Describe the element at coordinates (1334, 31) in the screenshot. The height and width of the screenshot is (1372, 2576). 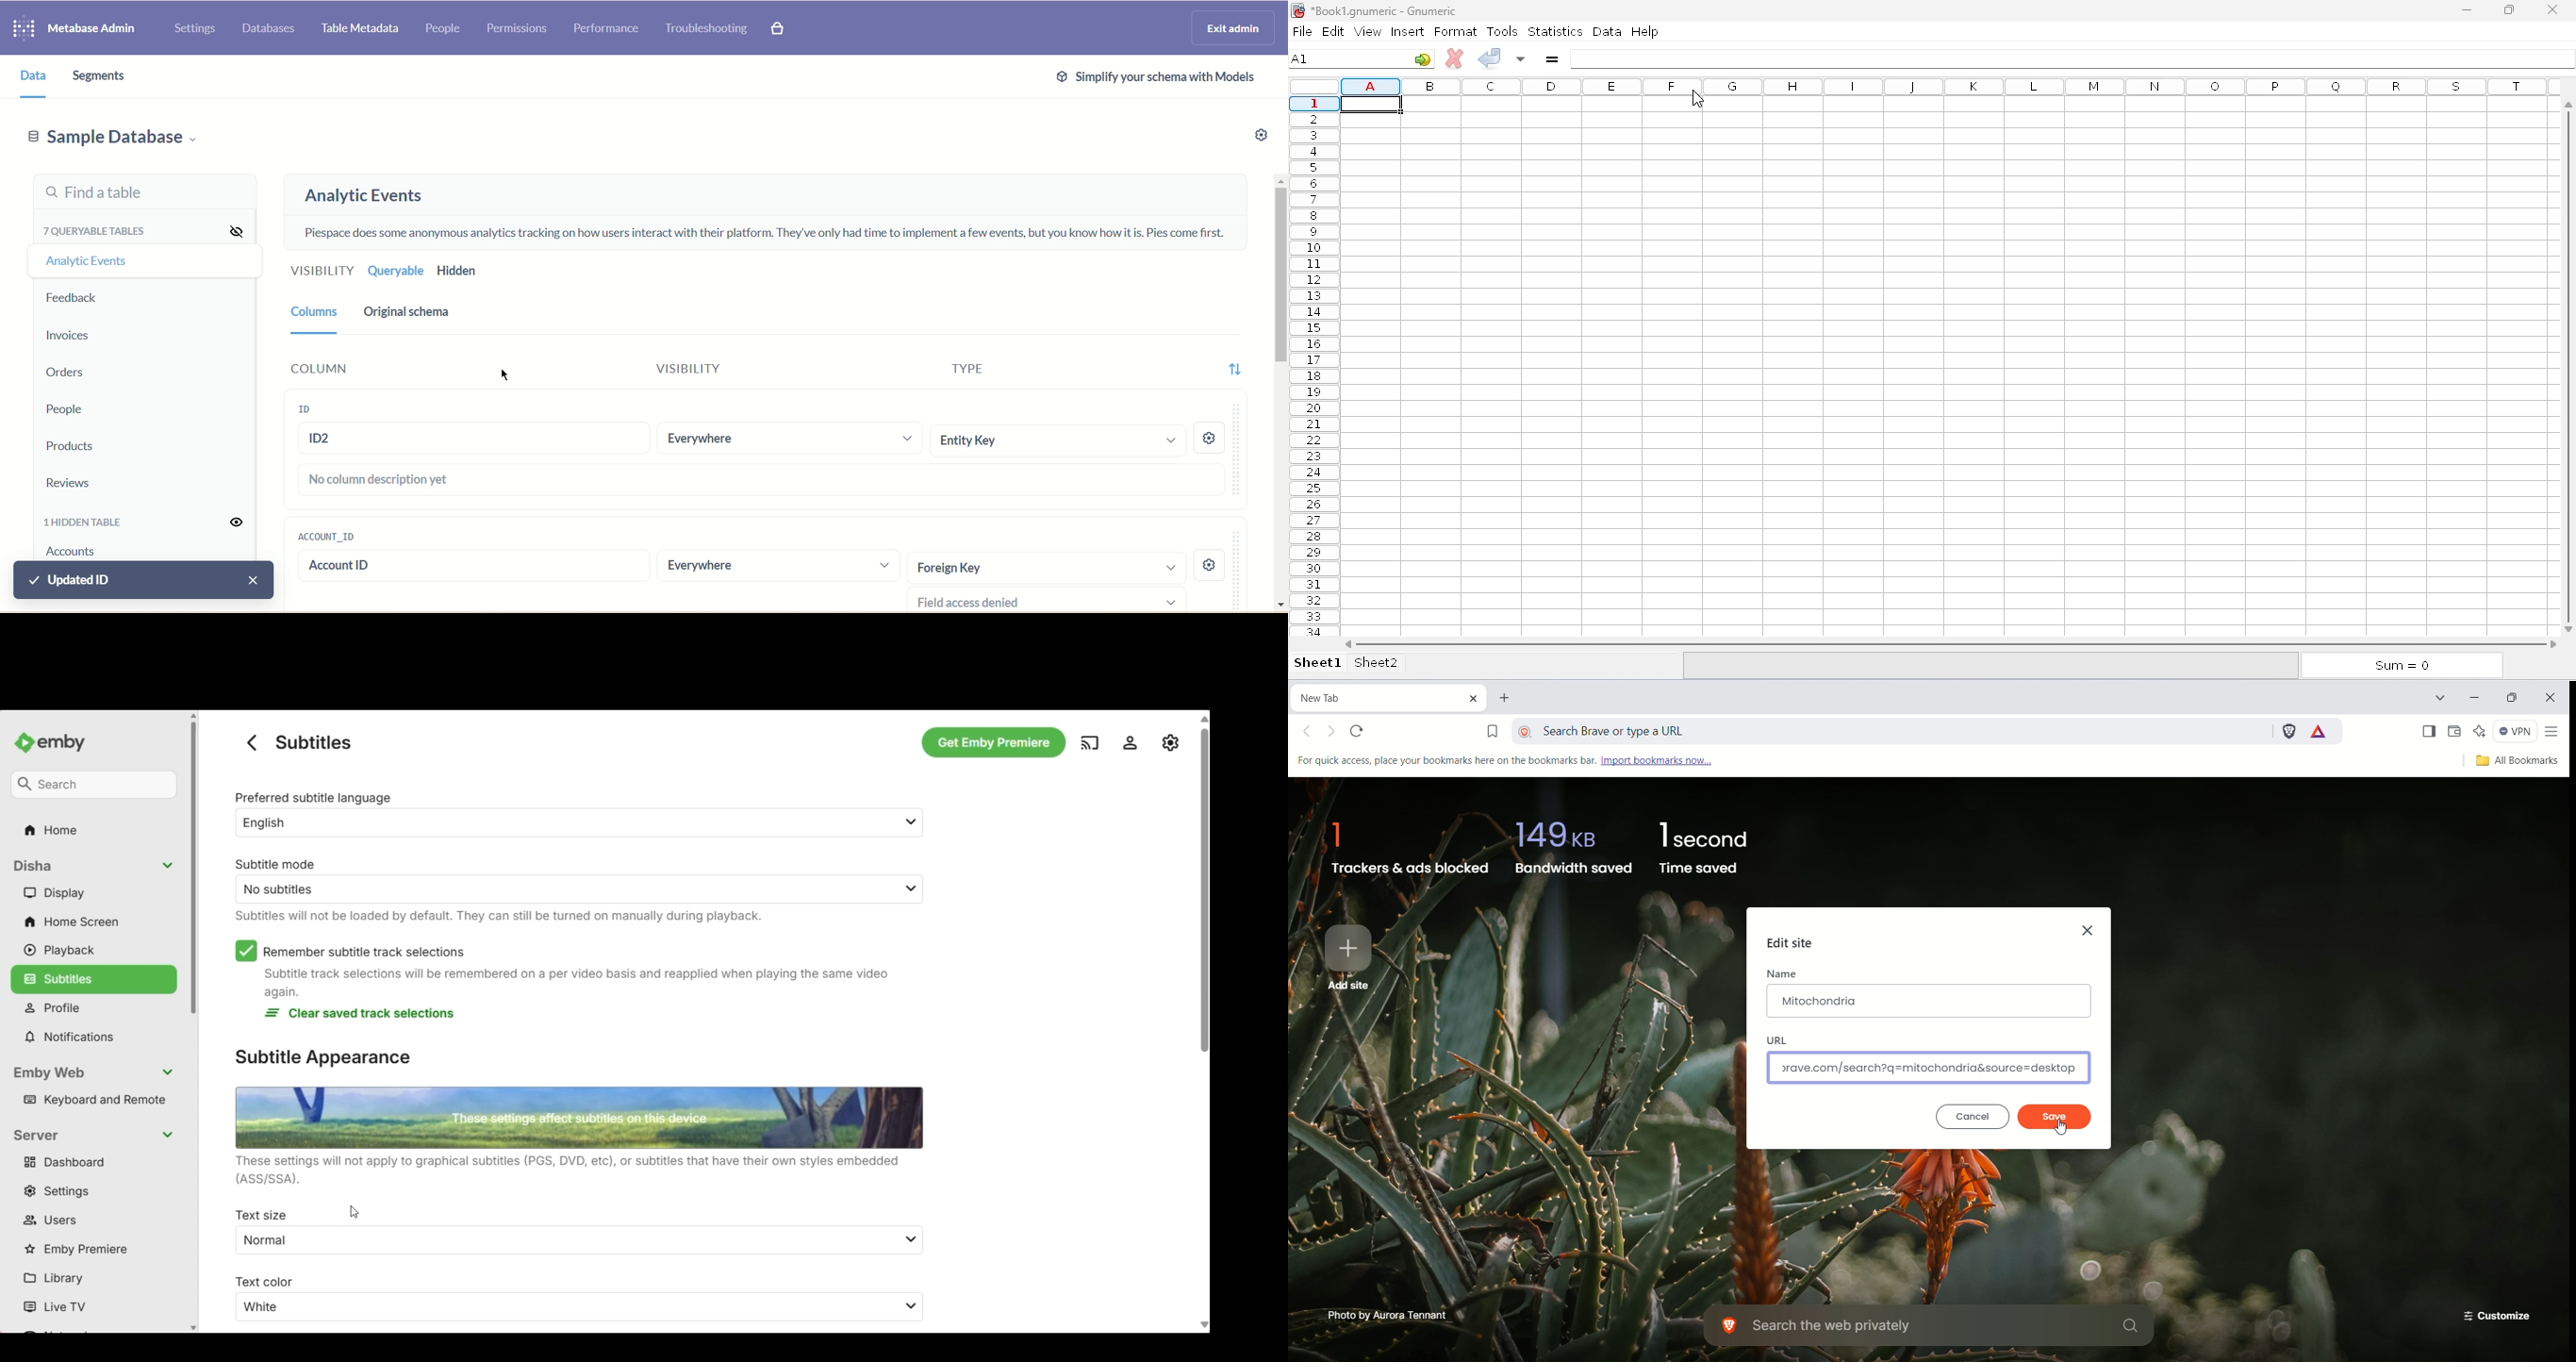
I see `edit` at that location.